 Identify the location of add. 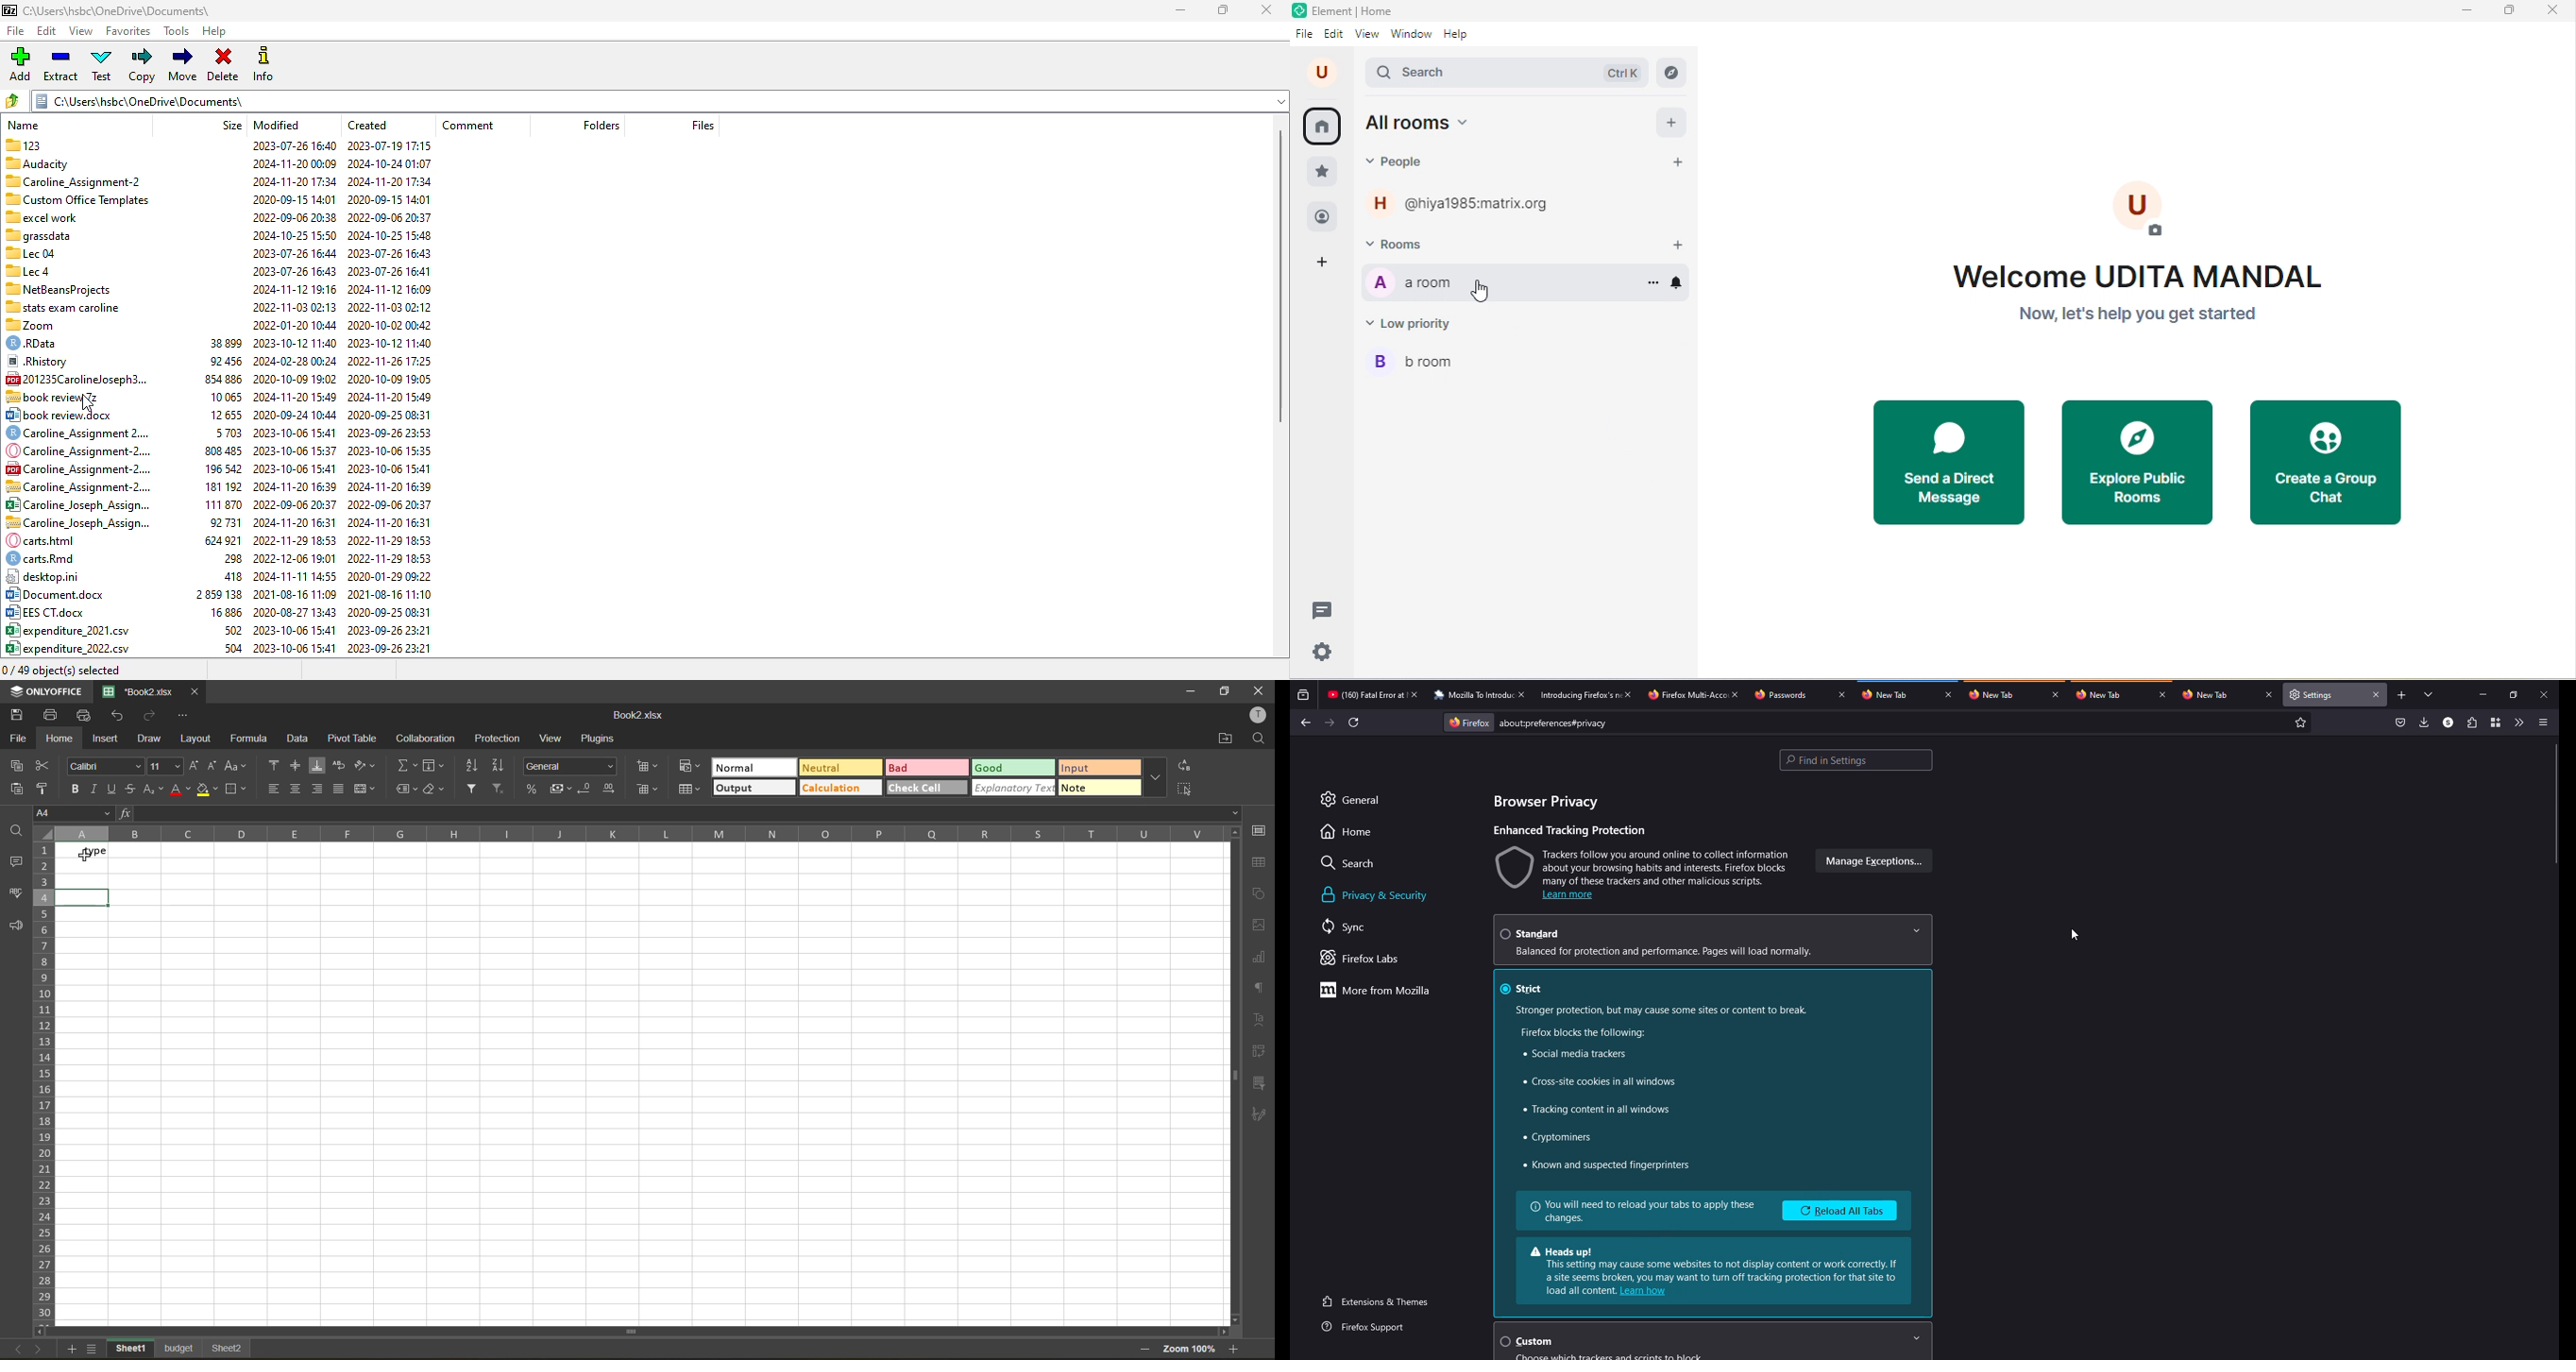
(1673, 122).